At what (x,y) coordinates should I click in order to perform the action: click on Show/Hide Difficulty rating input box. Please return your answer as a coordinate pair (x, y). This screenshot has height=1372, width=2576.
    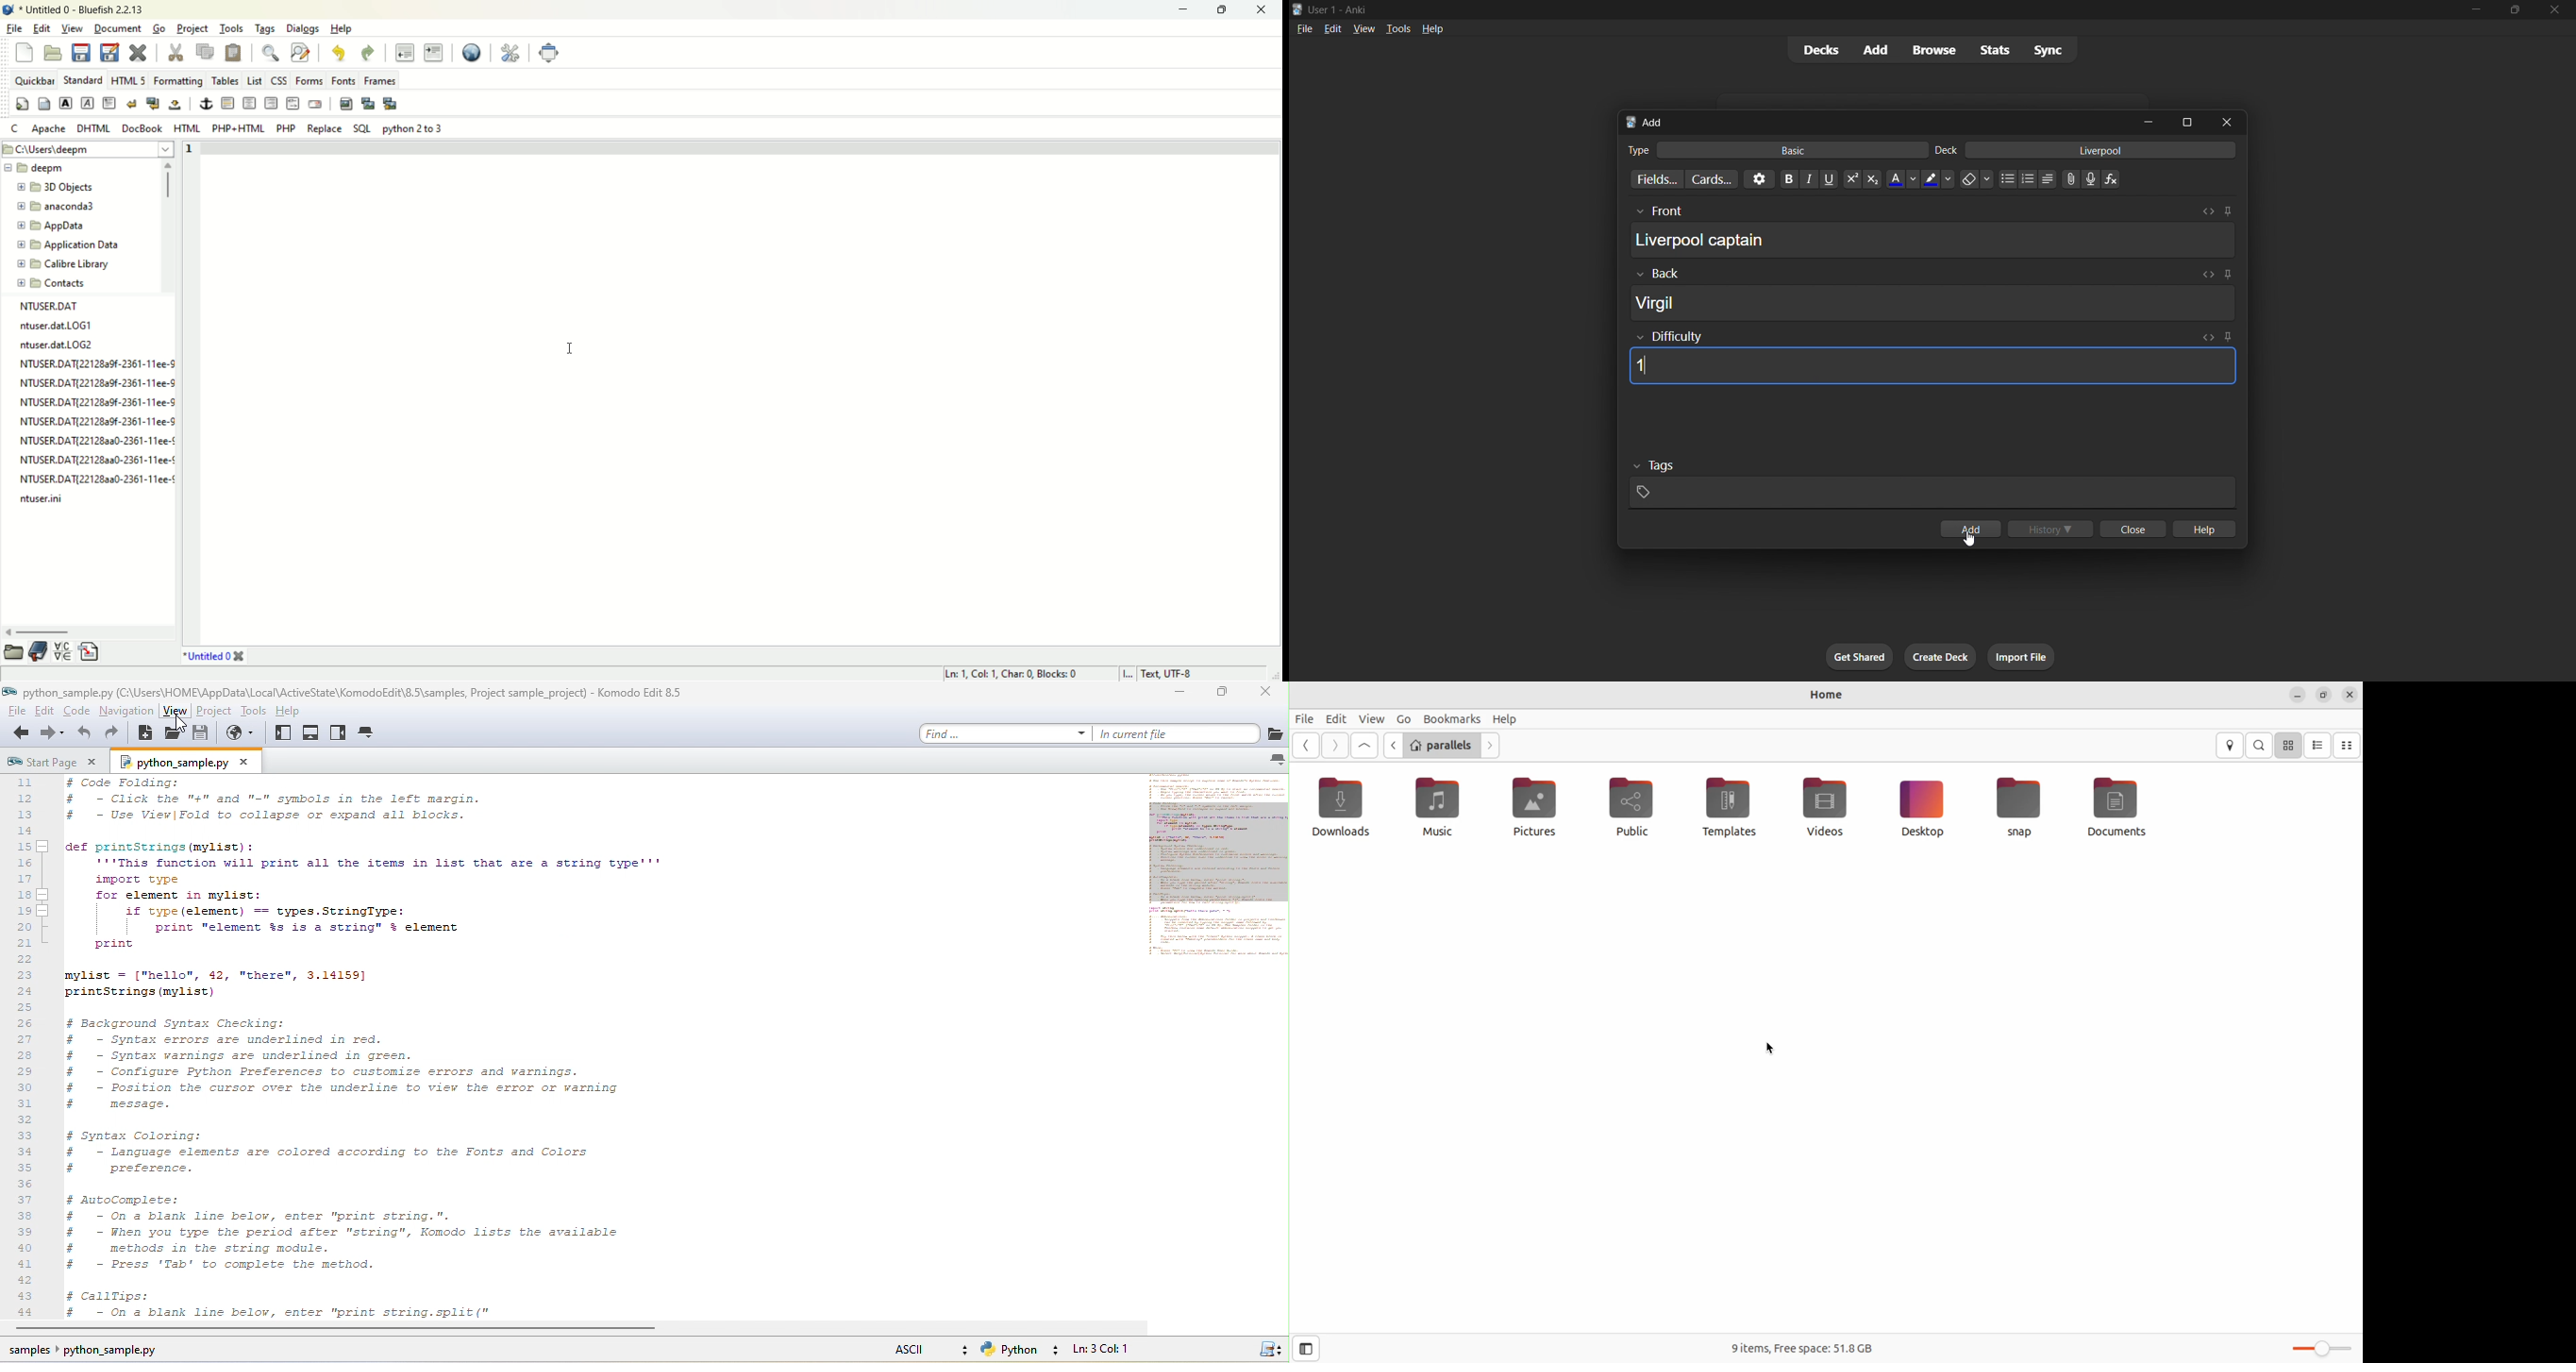
    Looking at the image, I should click on (1670, 337).